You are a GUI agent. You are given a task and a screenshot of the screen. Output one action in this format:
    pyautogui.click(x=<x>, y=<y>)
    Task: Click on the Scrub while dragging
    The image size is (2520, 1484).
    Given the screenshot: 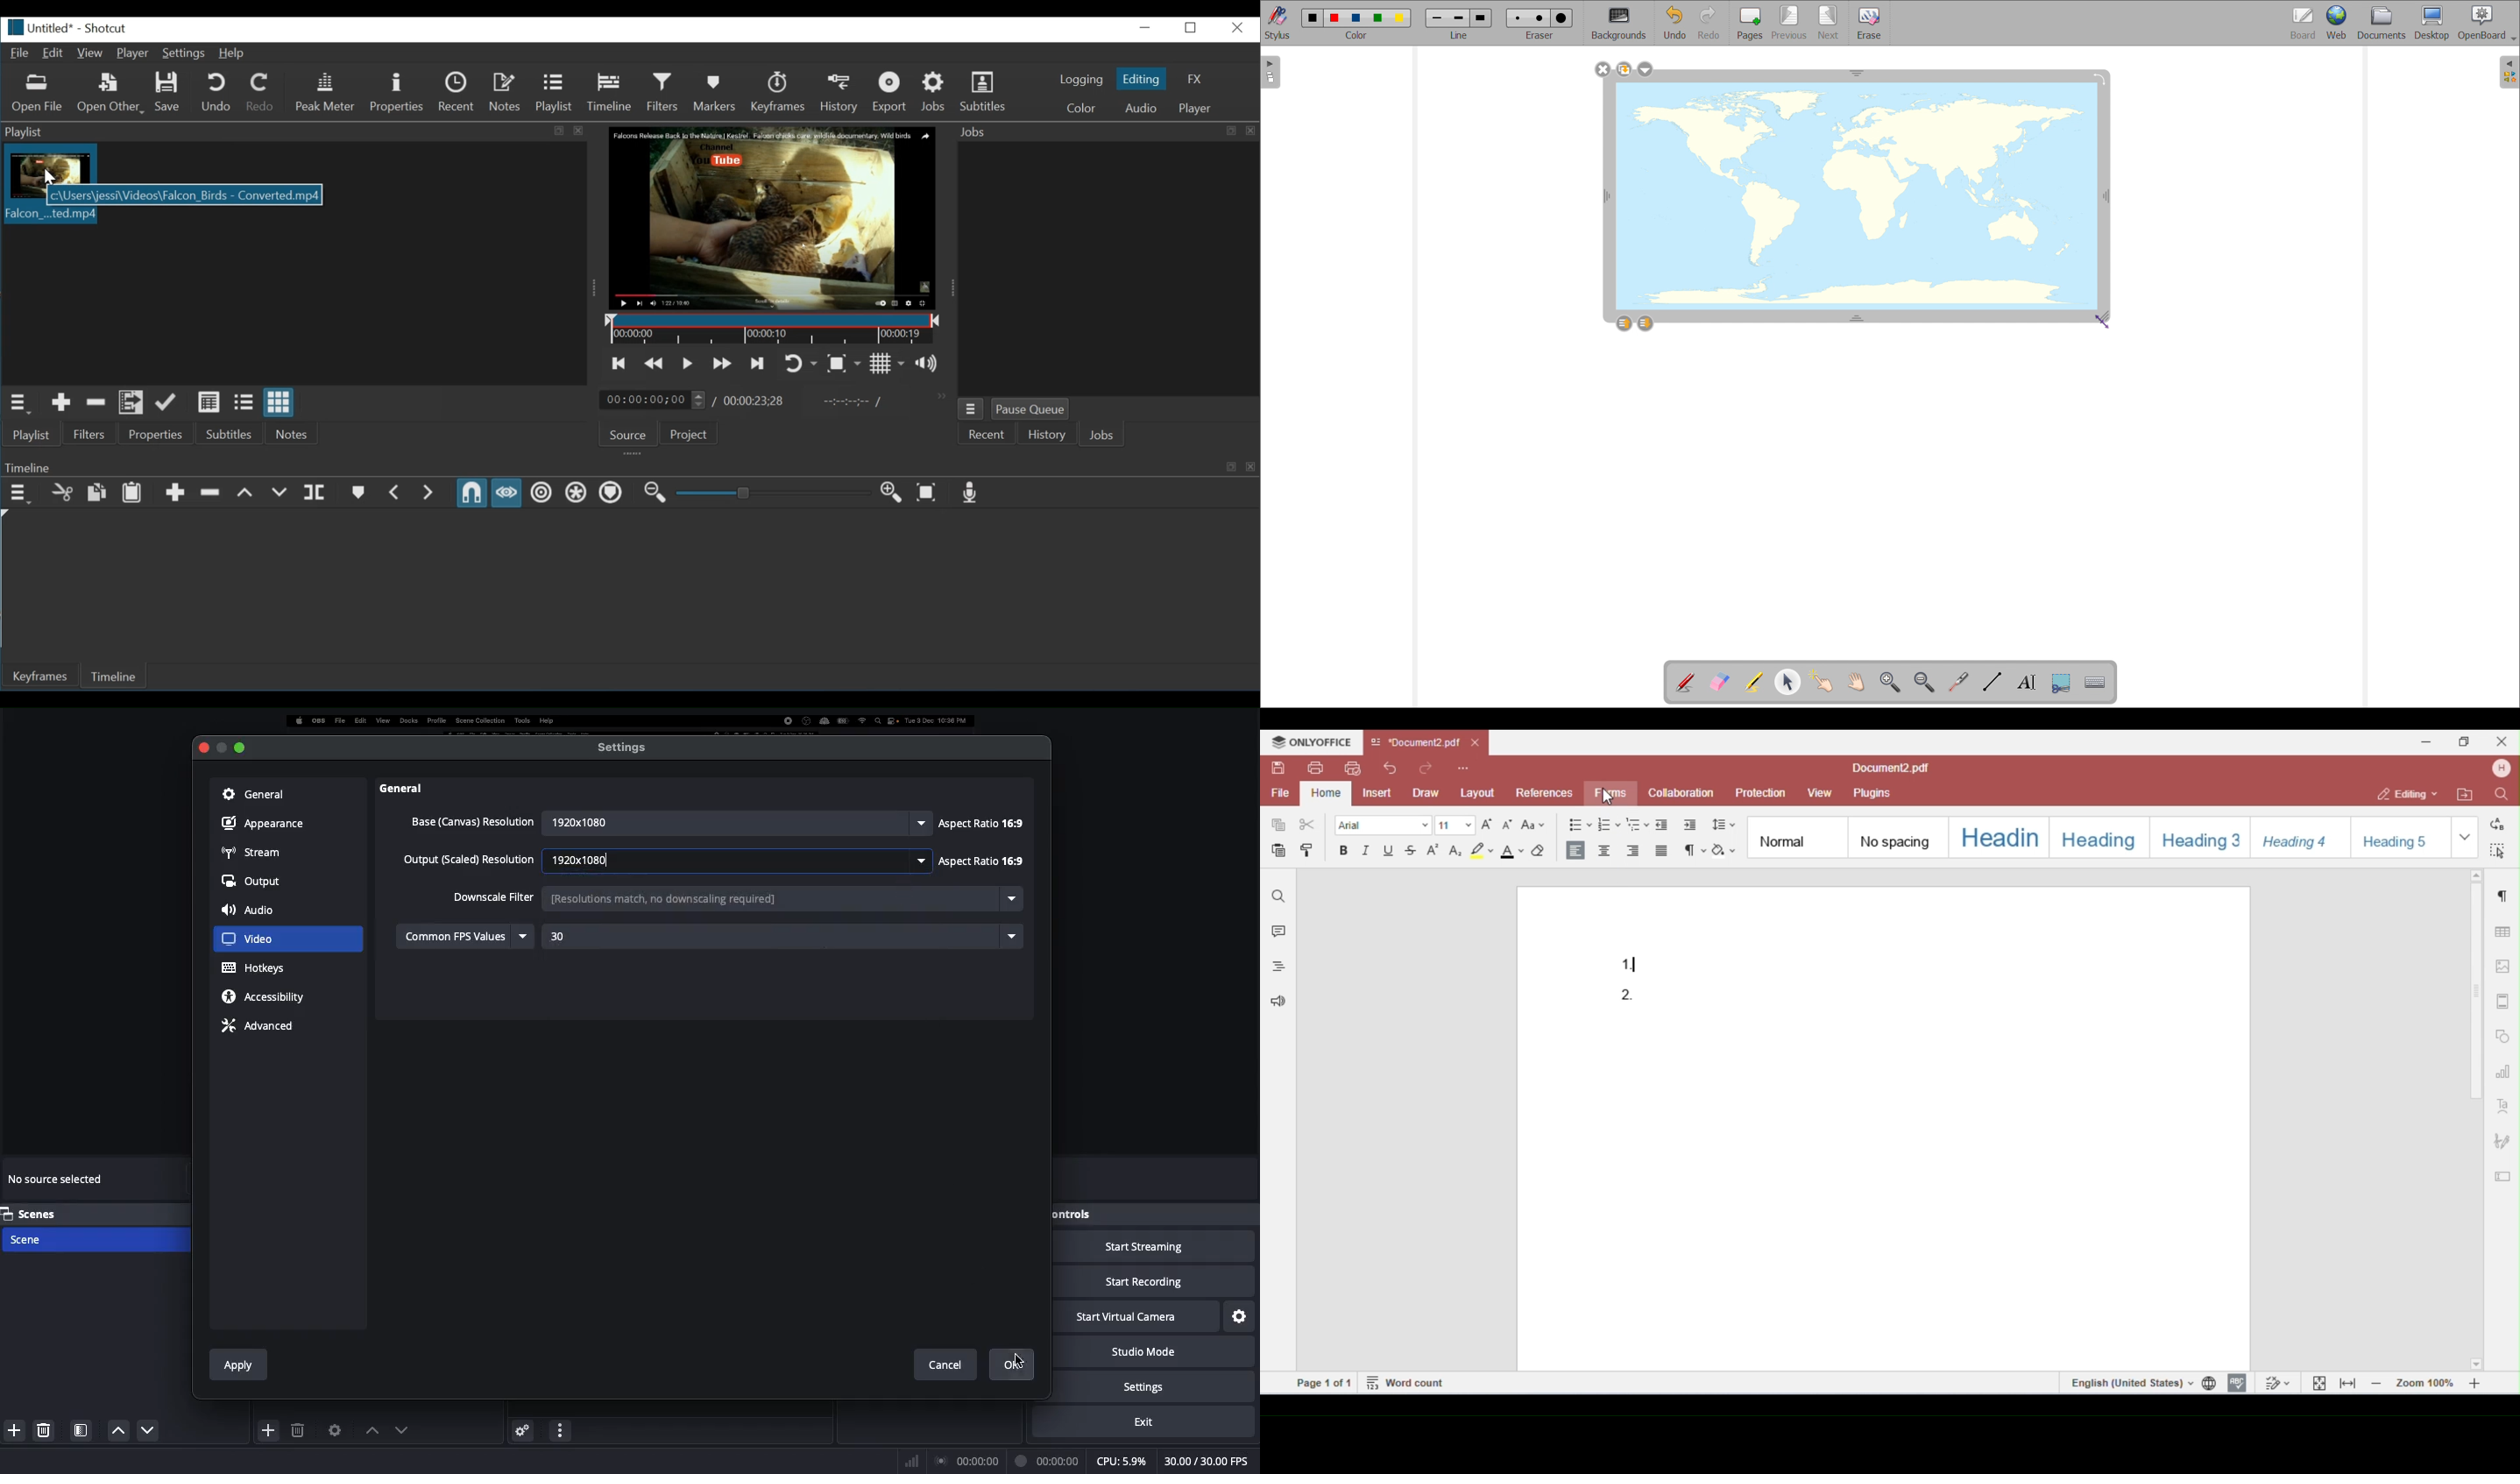 What is the action you would take?
    pyautogui.click(x=507, y=494)
    